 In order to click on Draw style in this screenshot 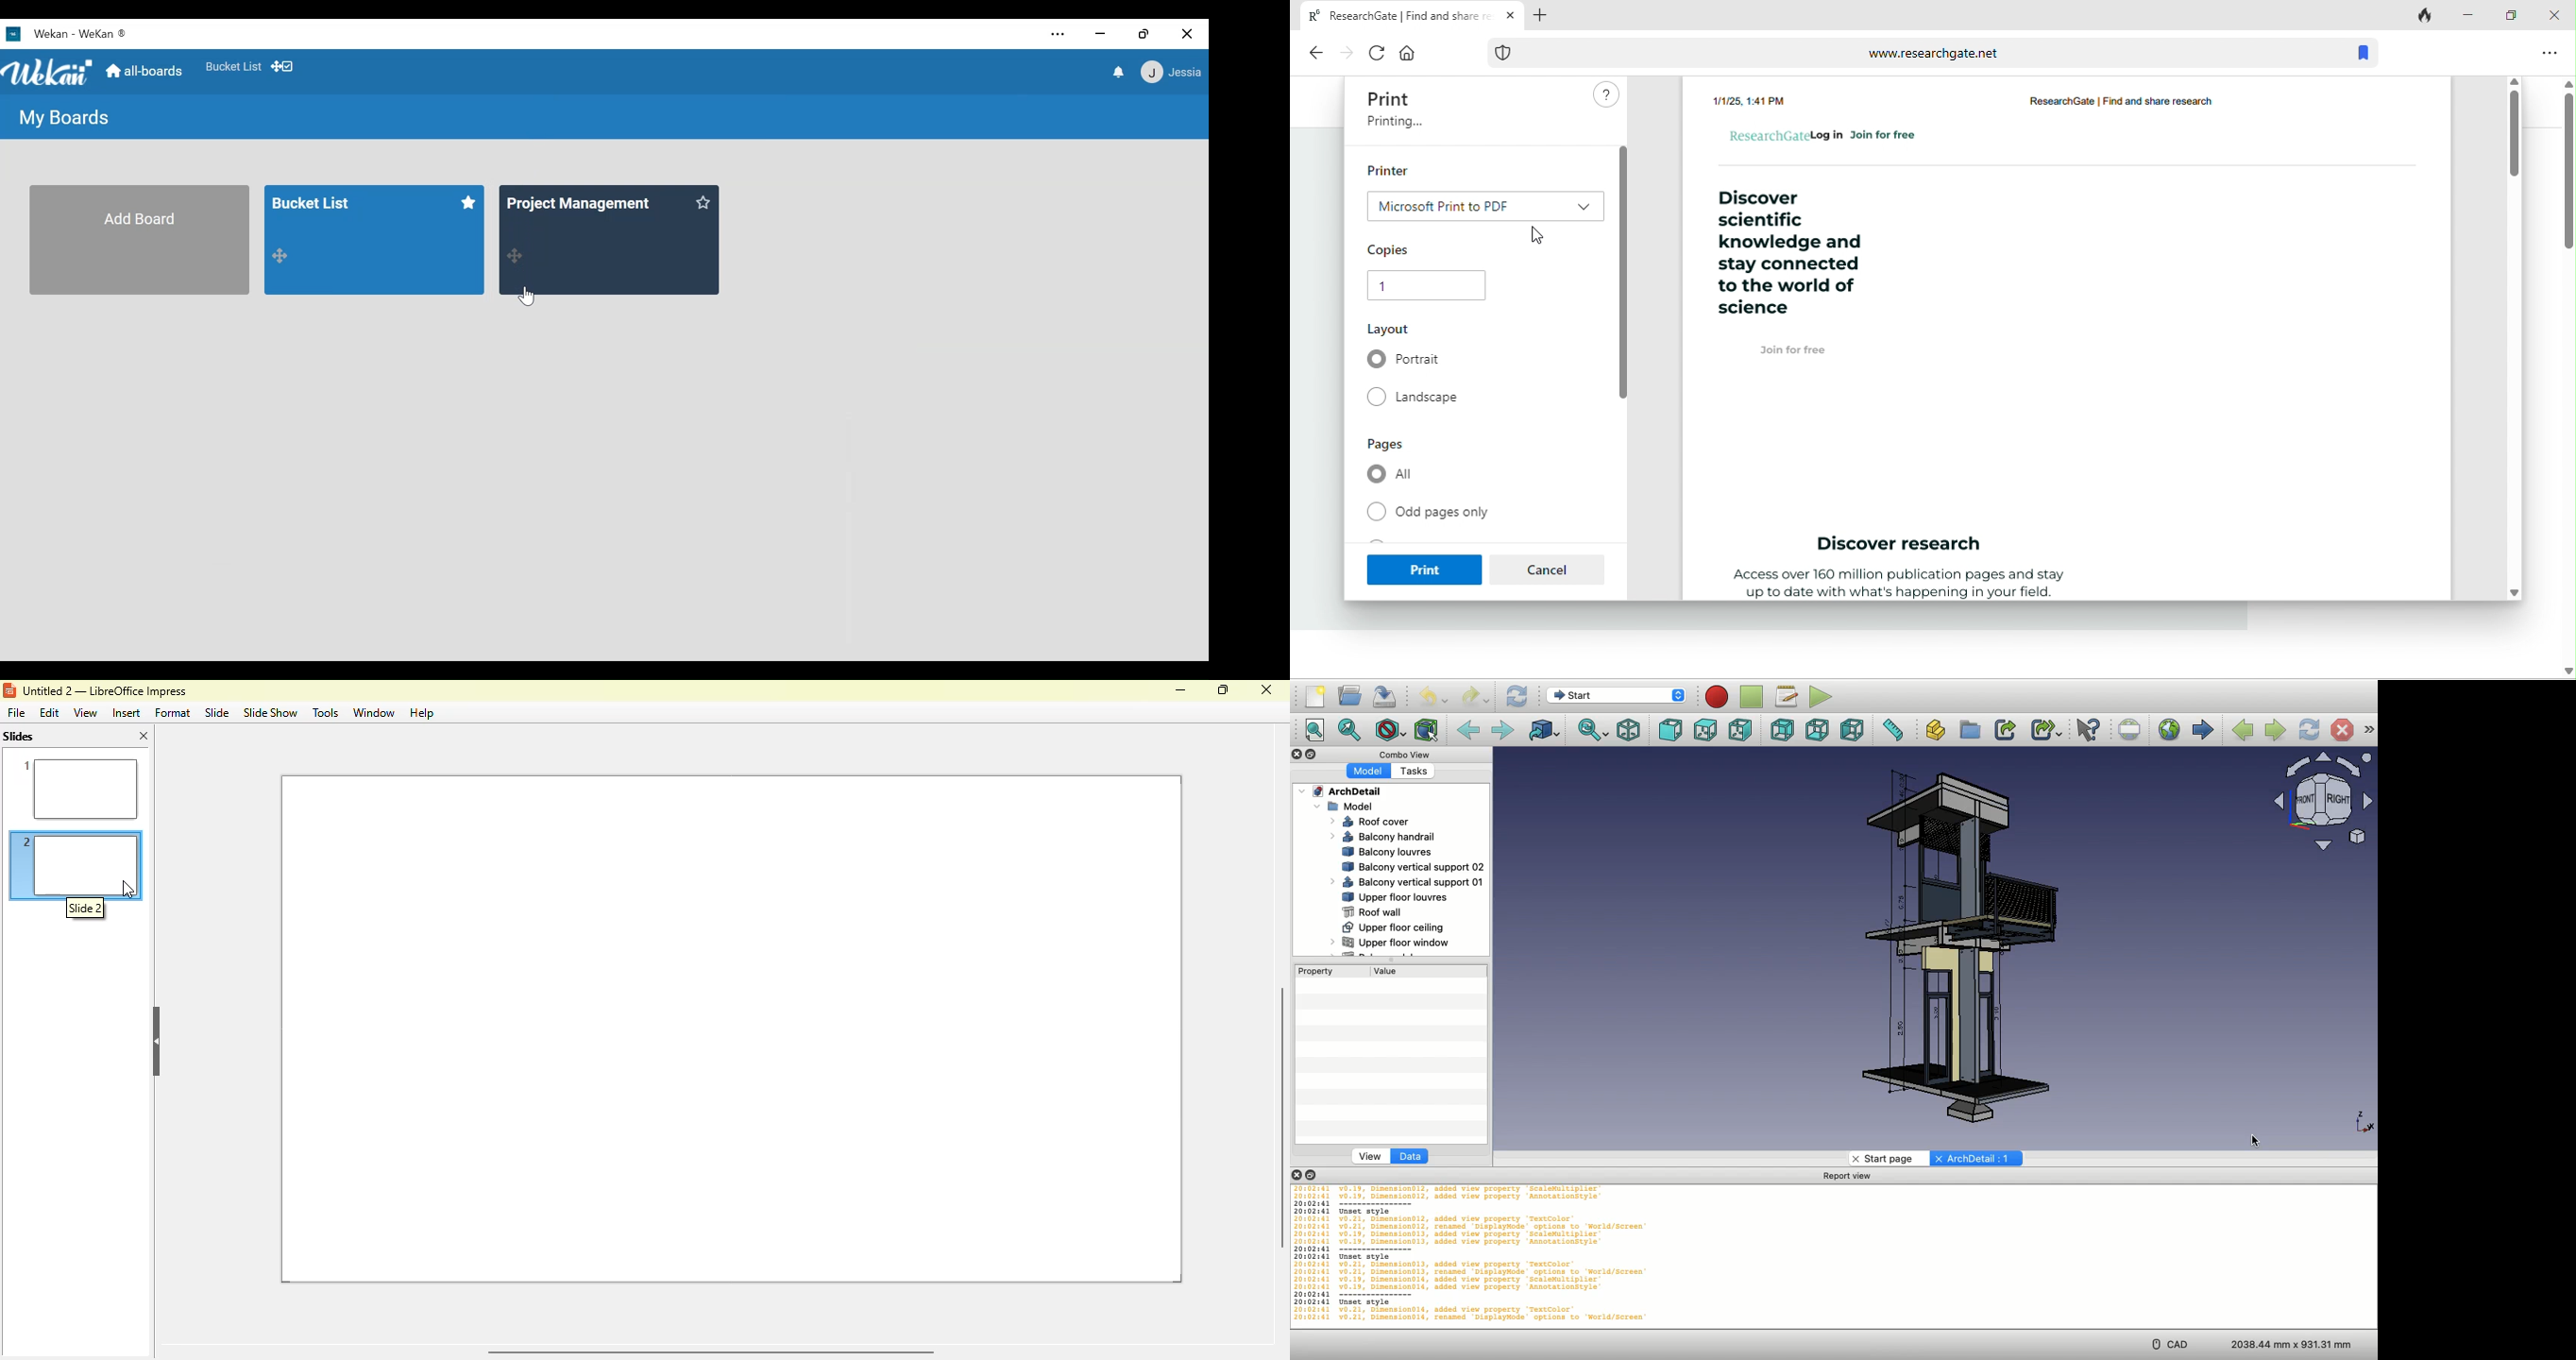, I will do `click(1389, 729)`.